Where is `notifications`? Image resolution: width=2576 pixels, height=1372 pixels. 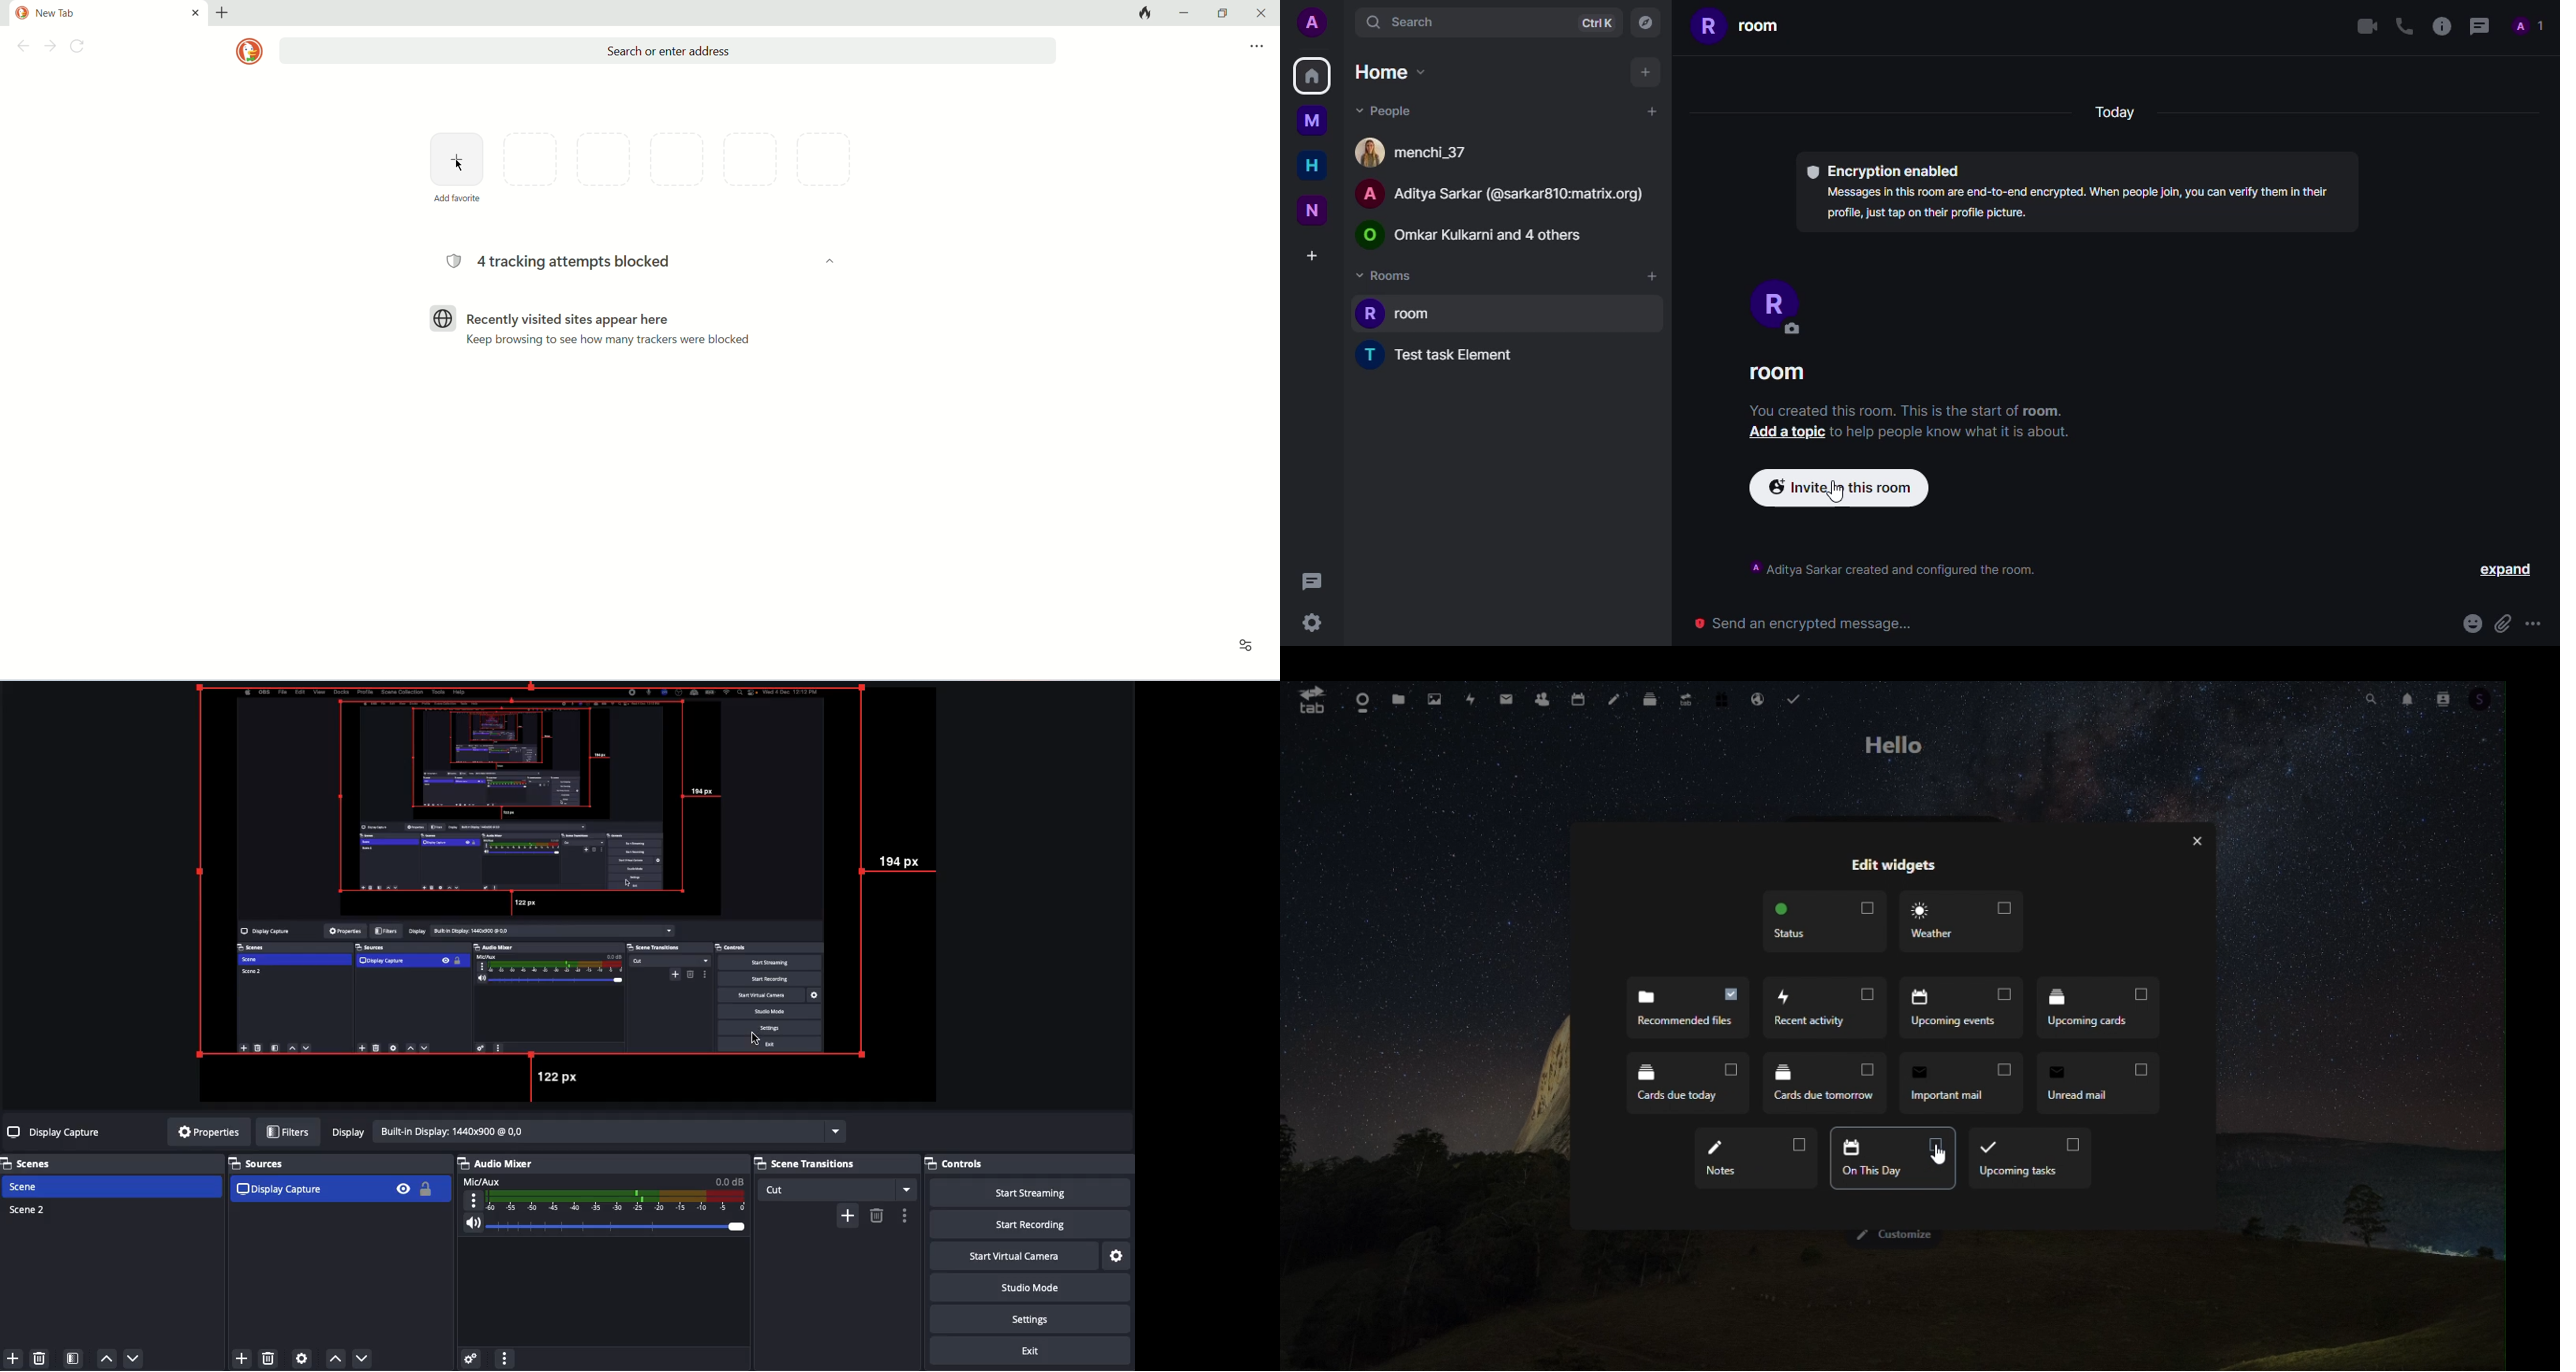 notifications is located at coordinates (2409, 700).